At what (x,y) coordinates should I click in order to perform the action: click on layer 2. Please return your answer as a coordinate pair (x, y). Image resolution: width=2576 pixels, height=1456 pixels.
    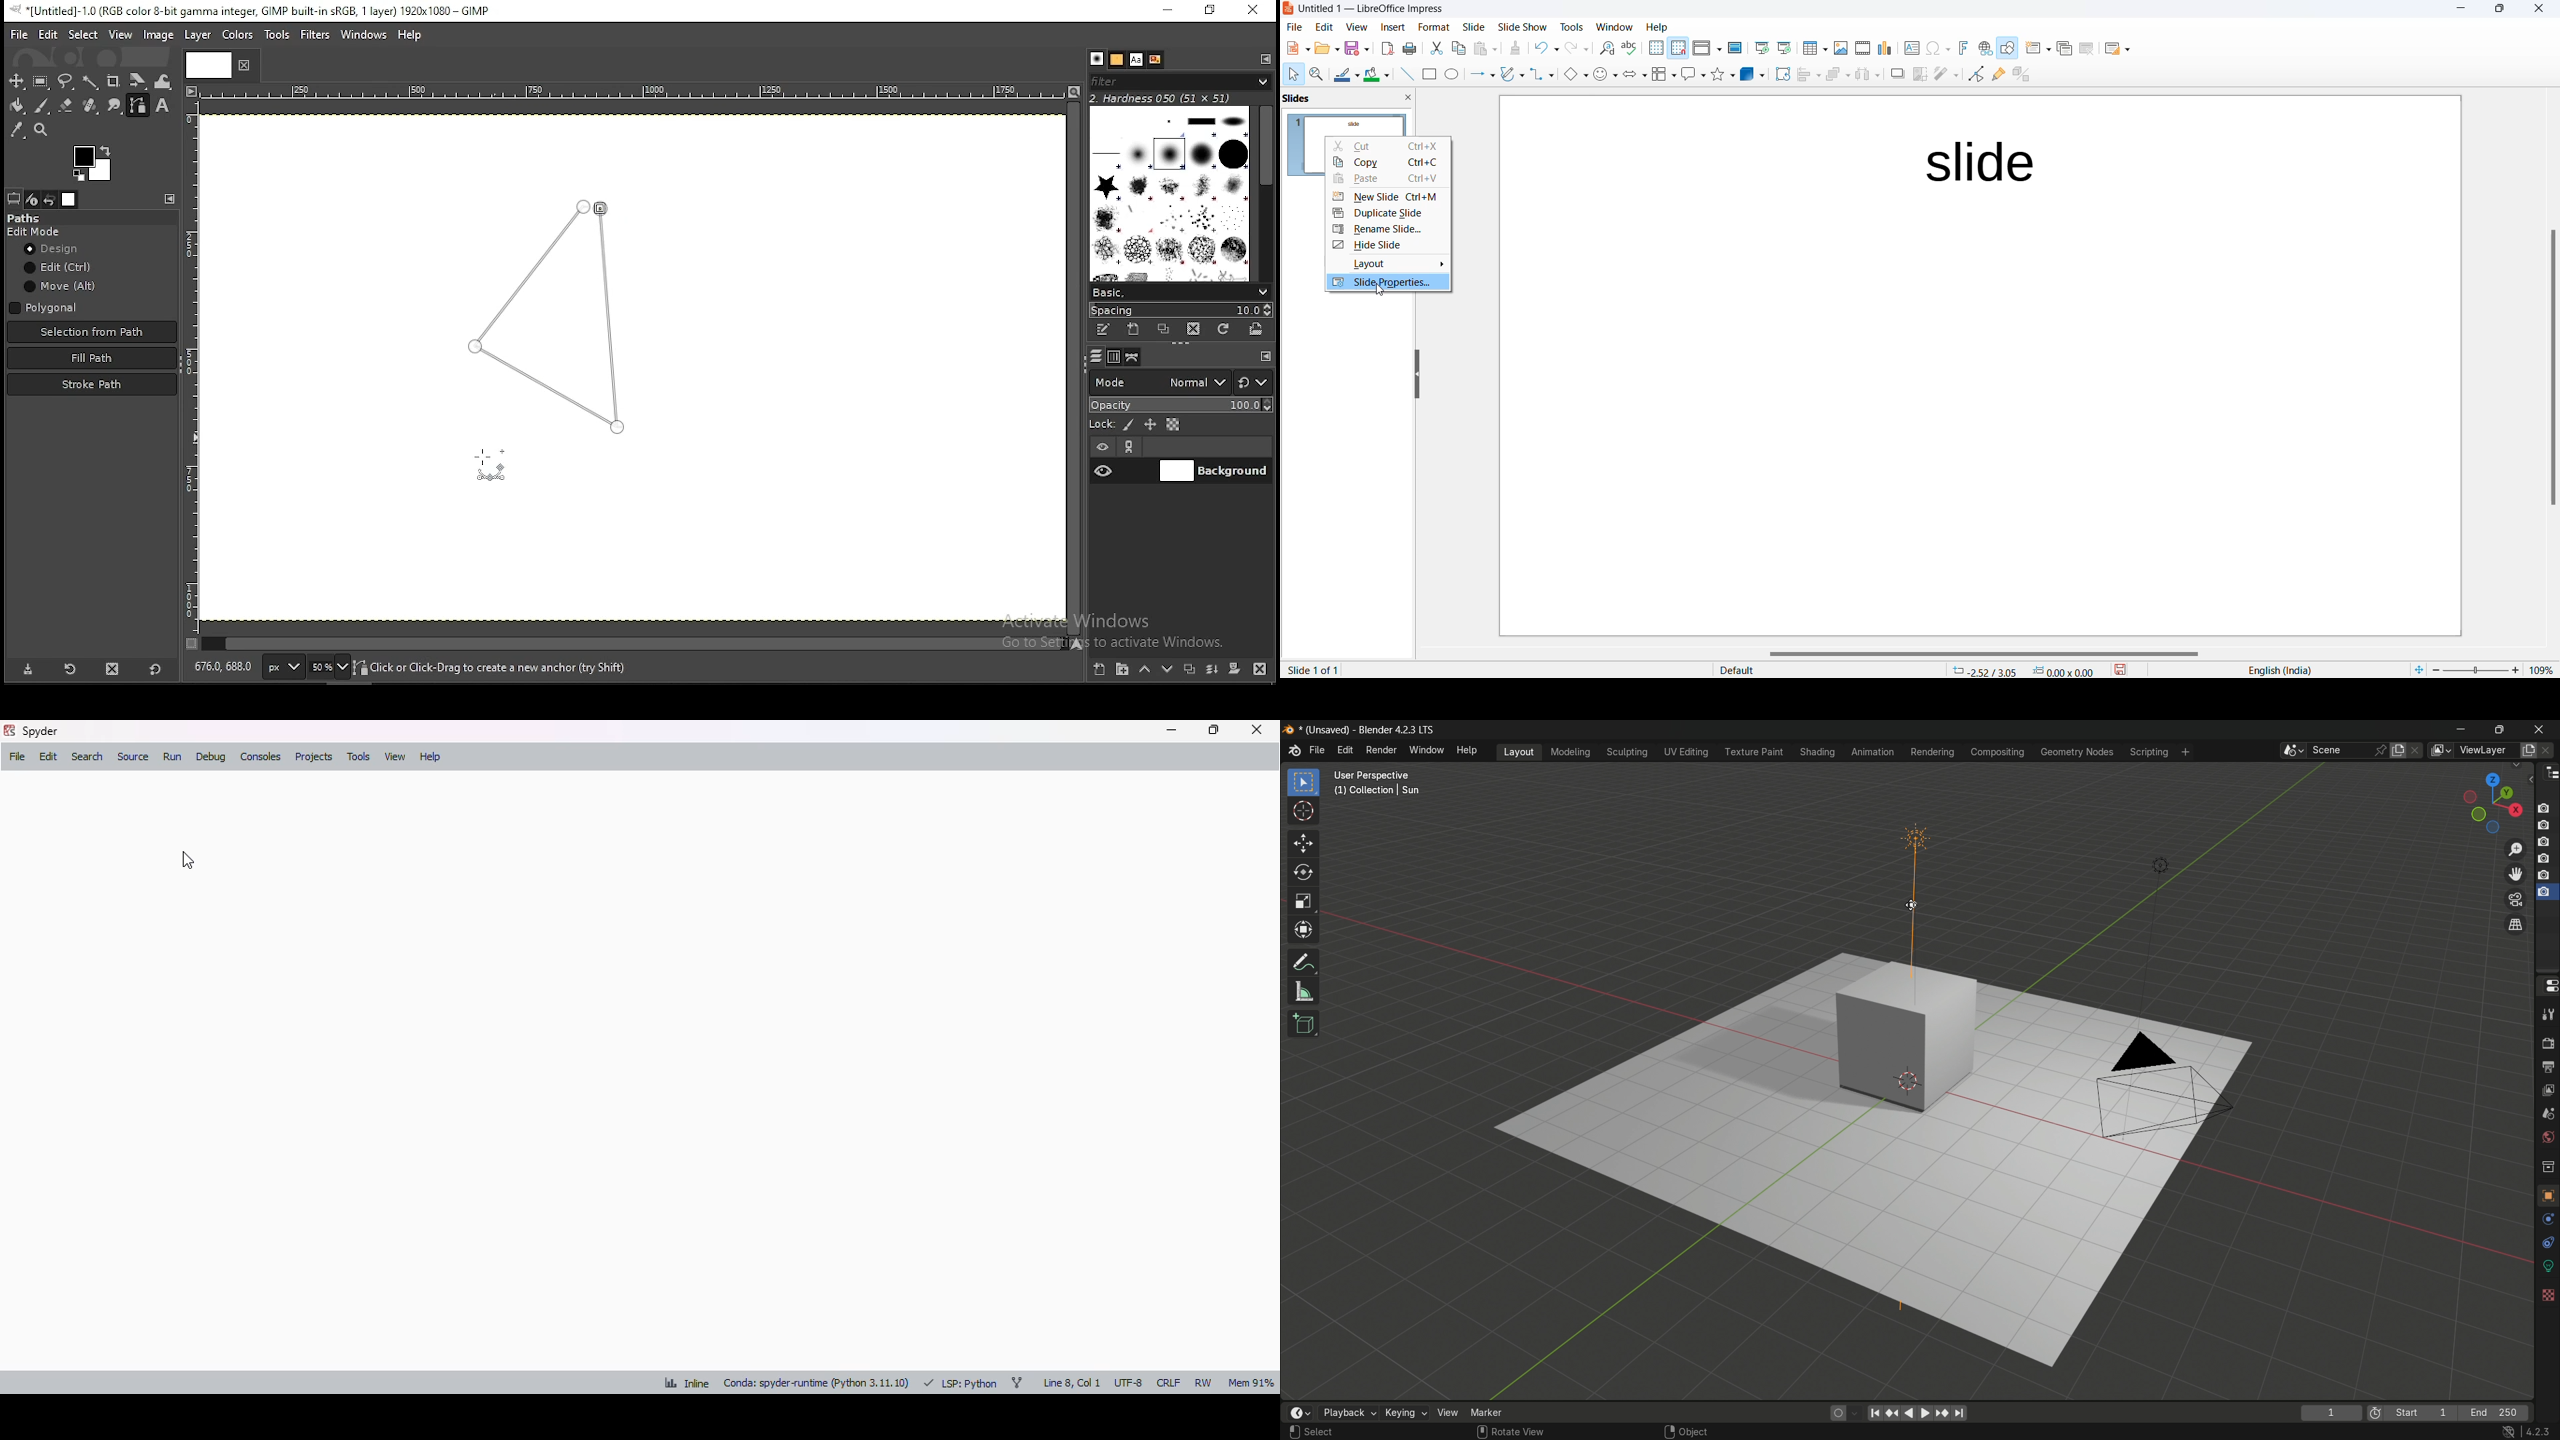
    Looking at the image, I should click on (2543, 824).